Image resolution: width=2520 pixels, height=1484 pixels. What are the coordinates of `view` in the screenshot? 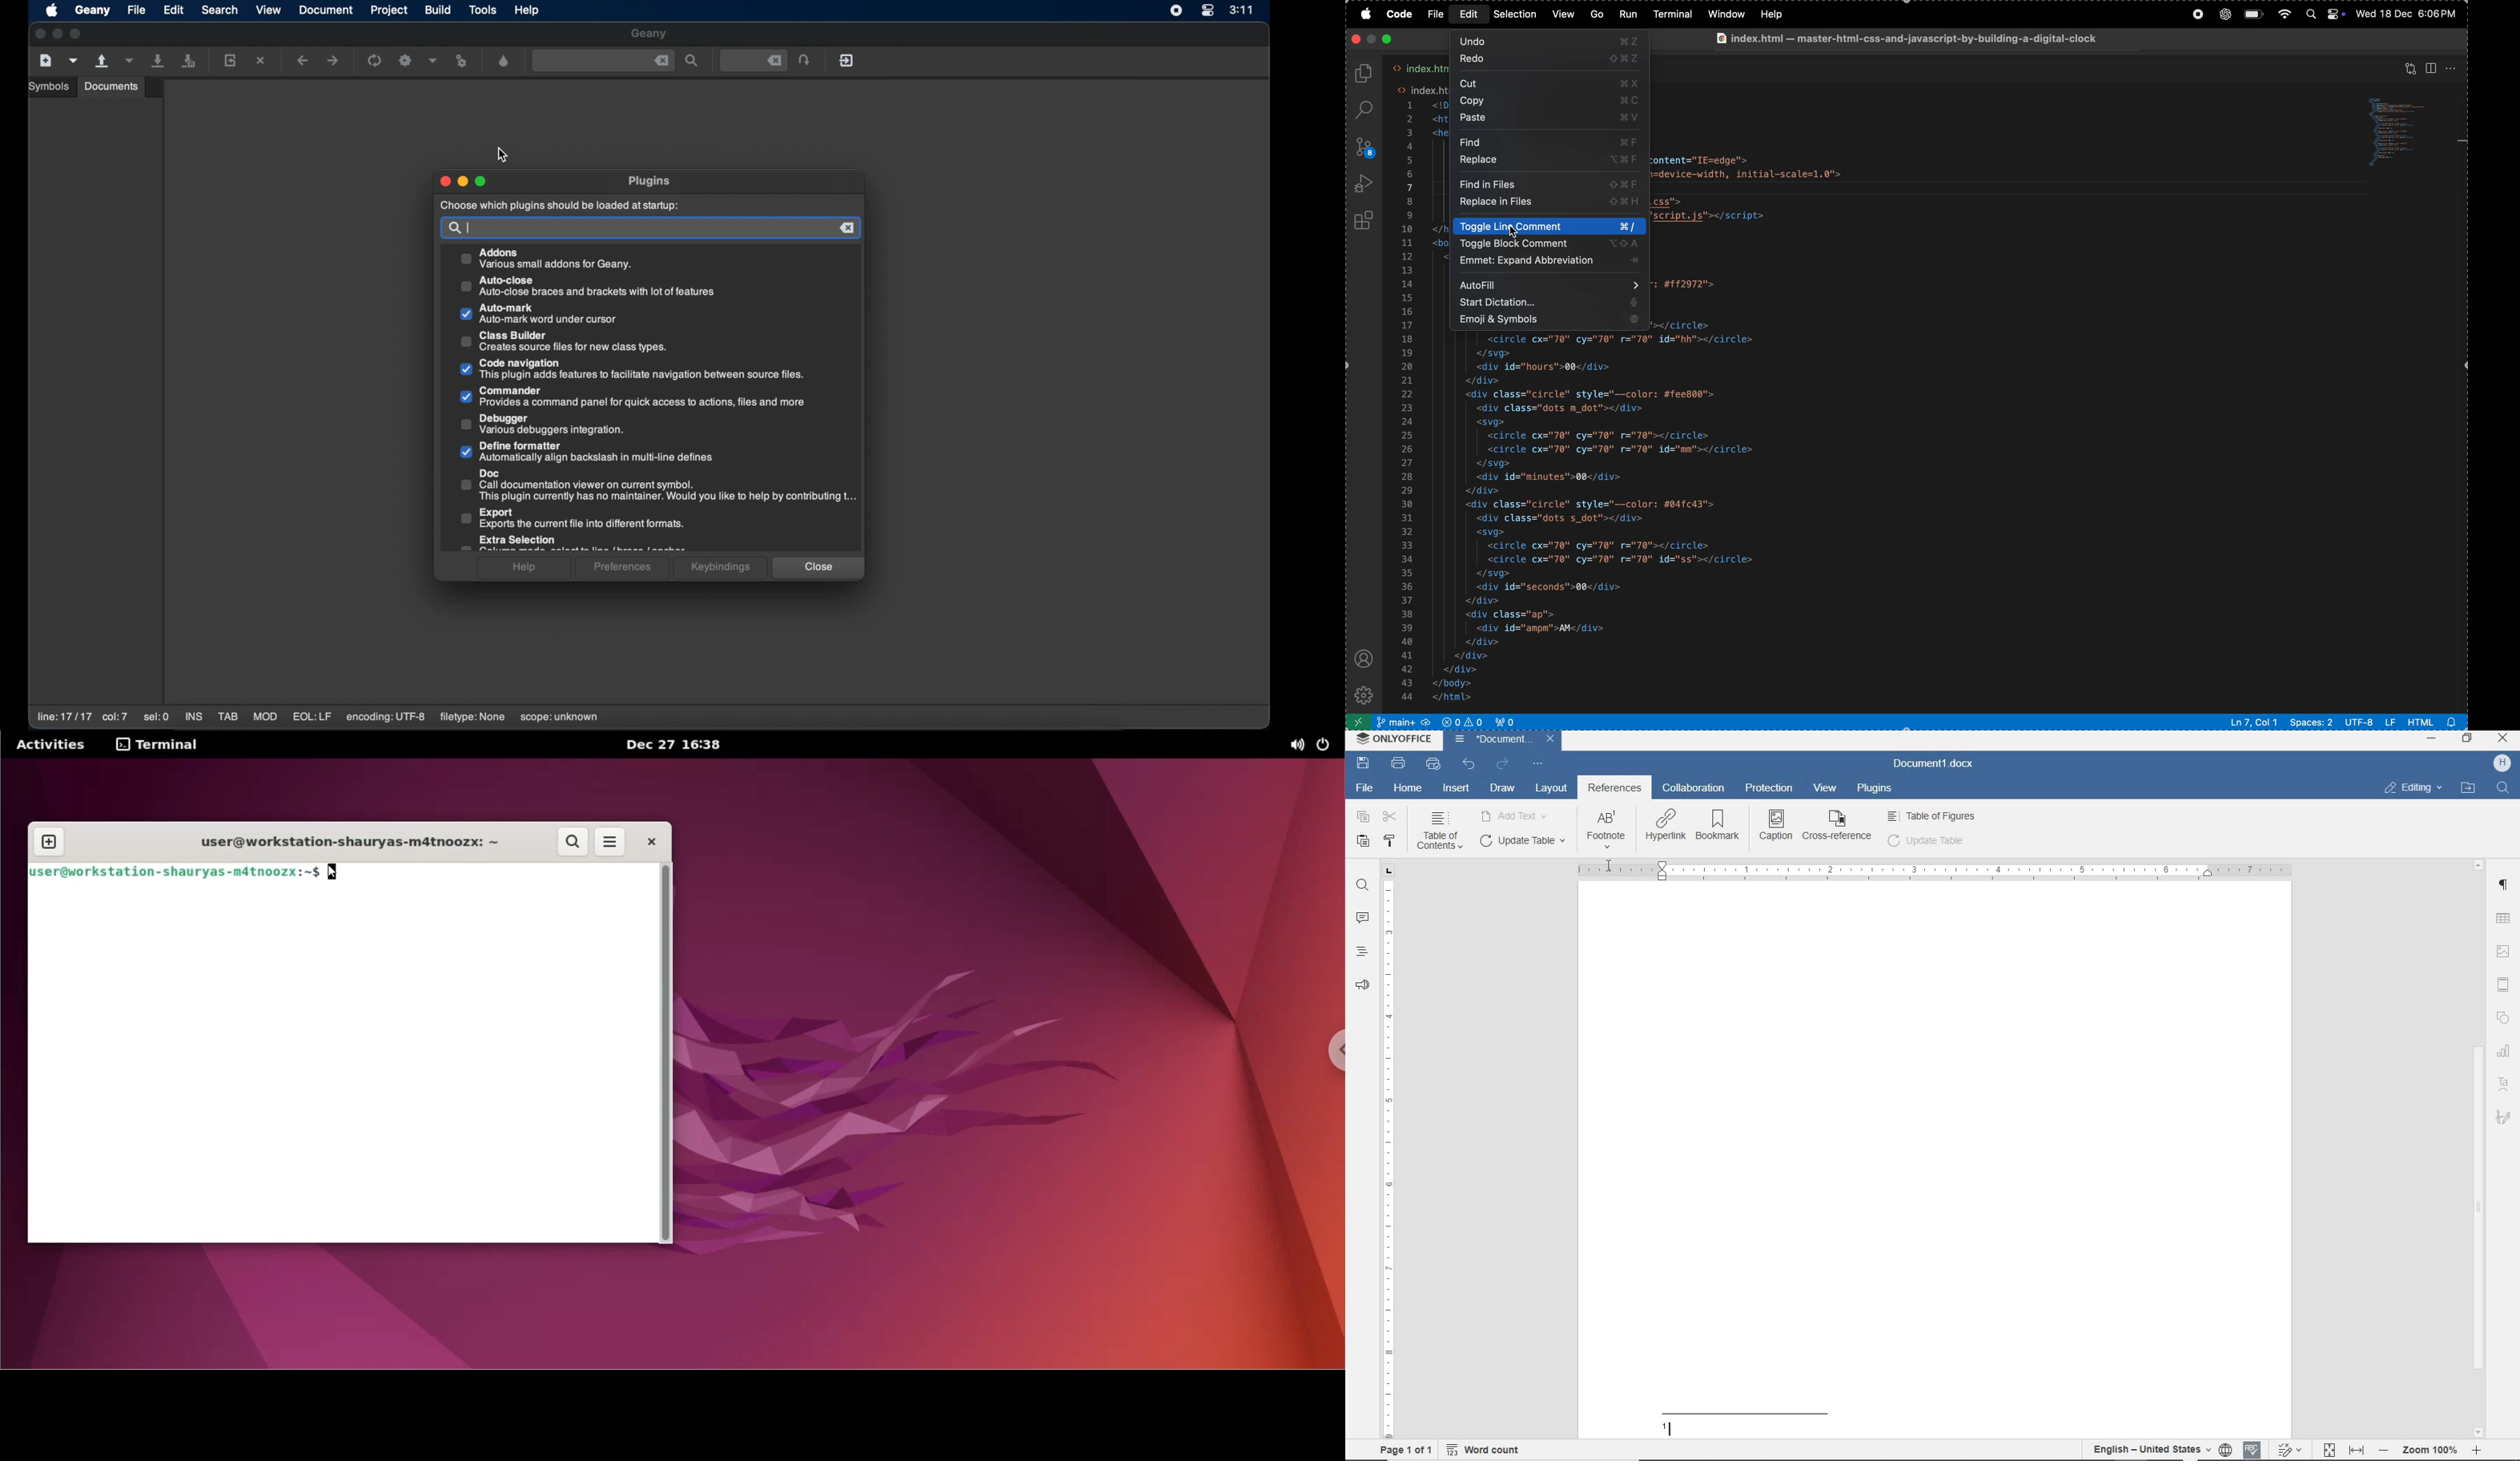 It's located at (1562, 15).